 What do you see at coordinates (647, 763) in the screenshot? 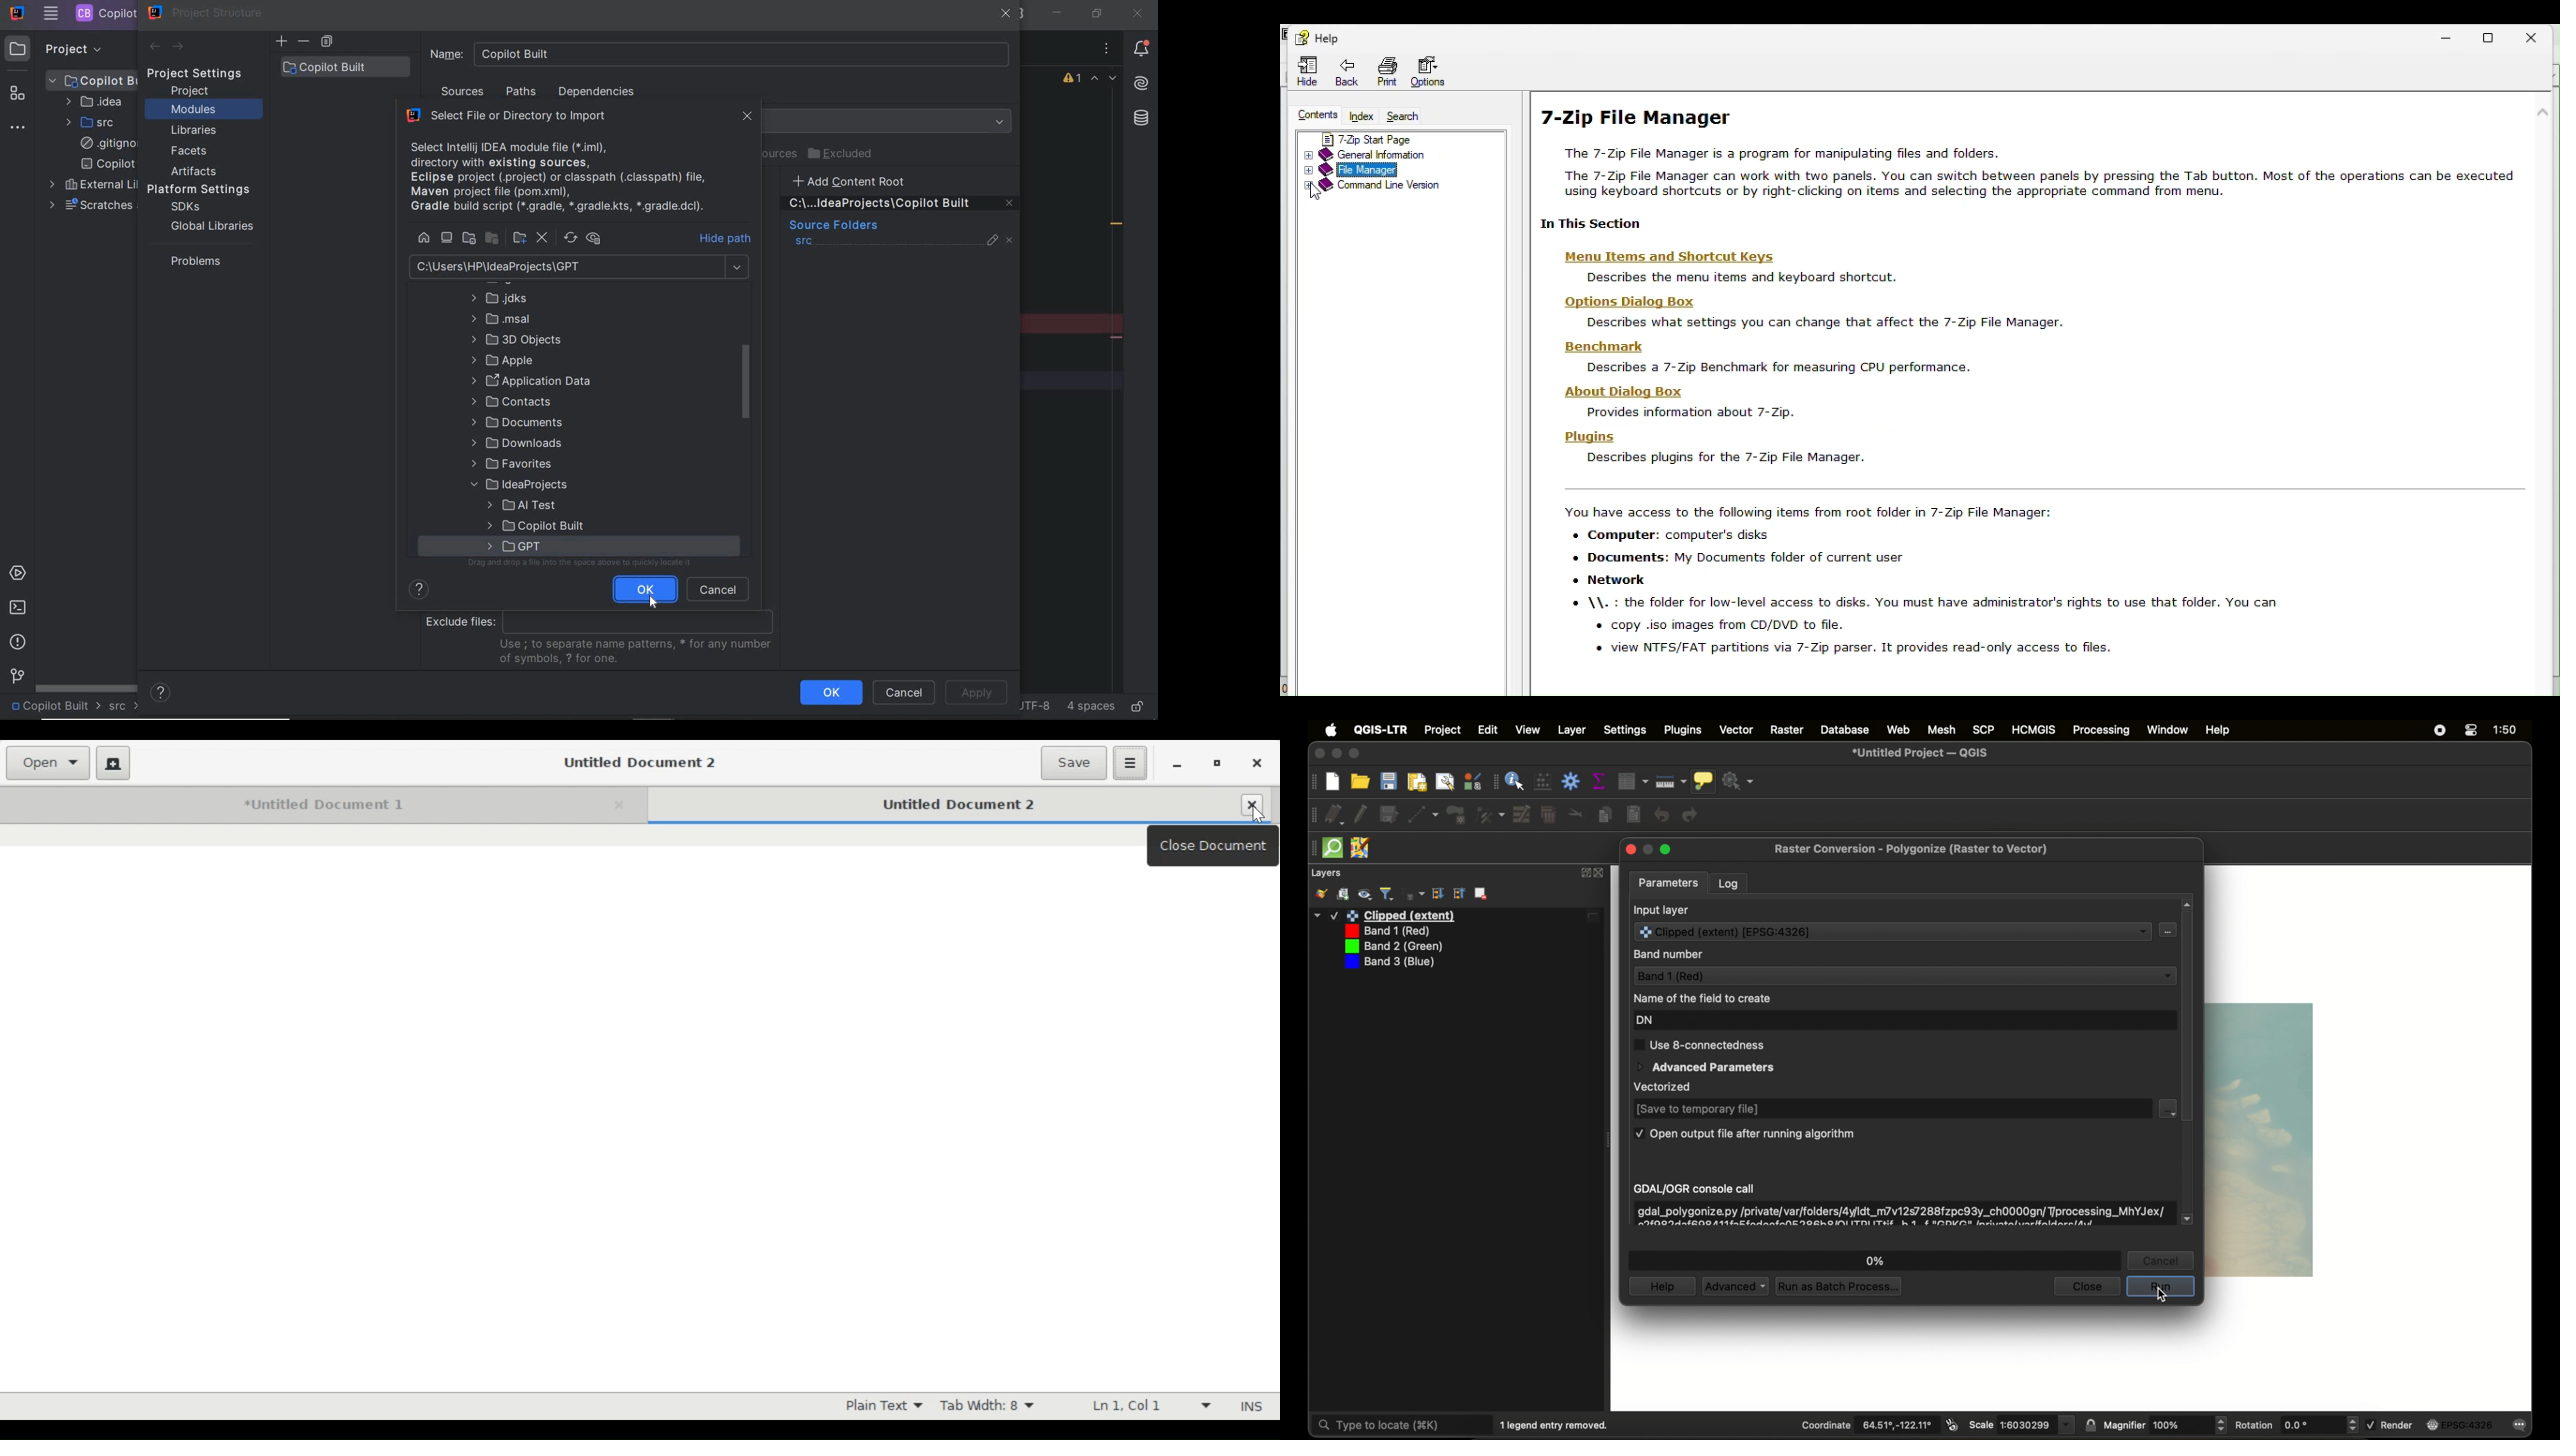
I see `Untitled Document 2` at bounding box center [647, 763].